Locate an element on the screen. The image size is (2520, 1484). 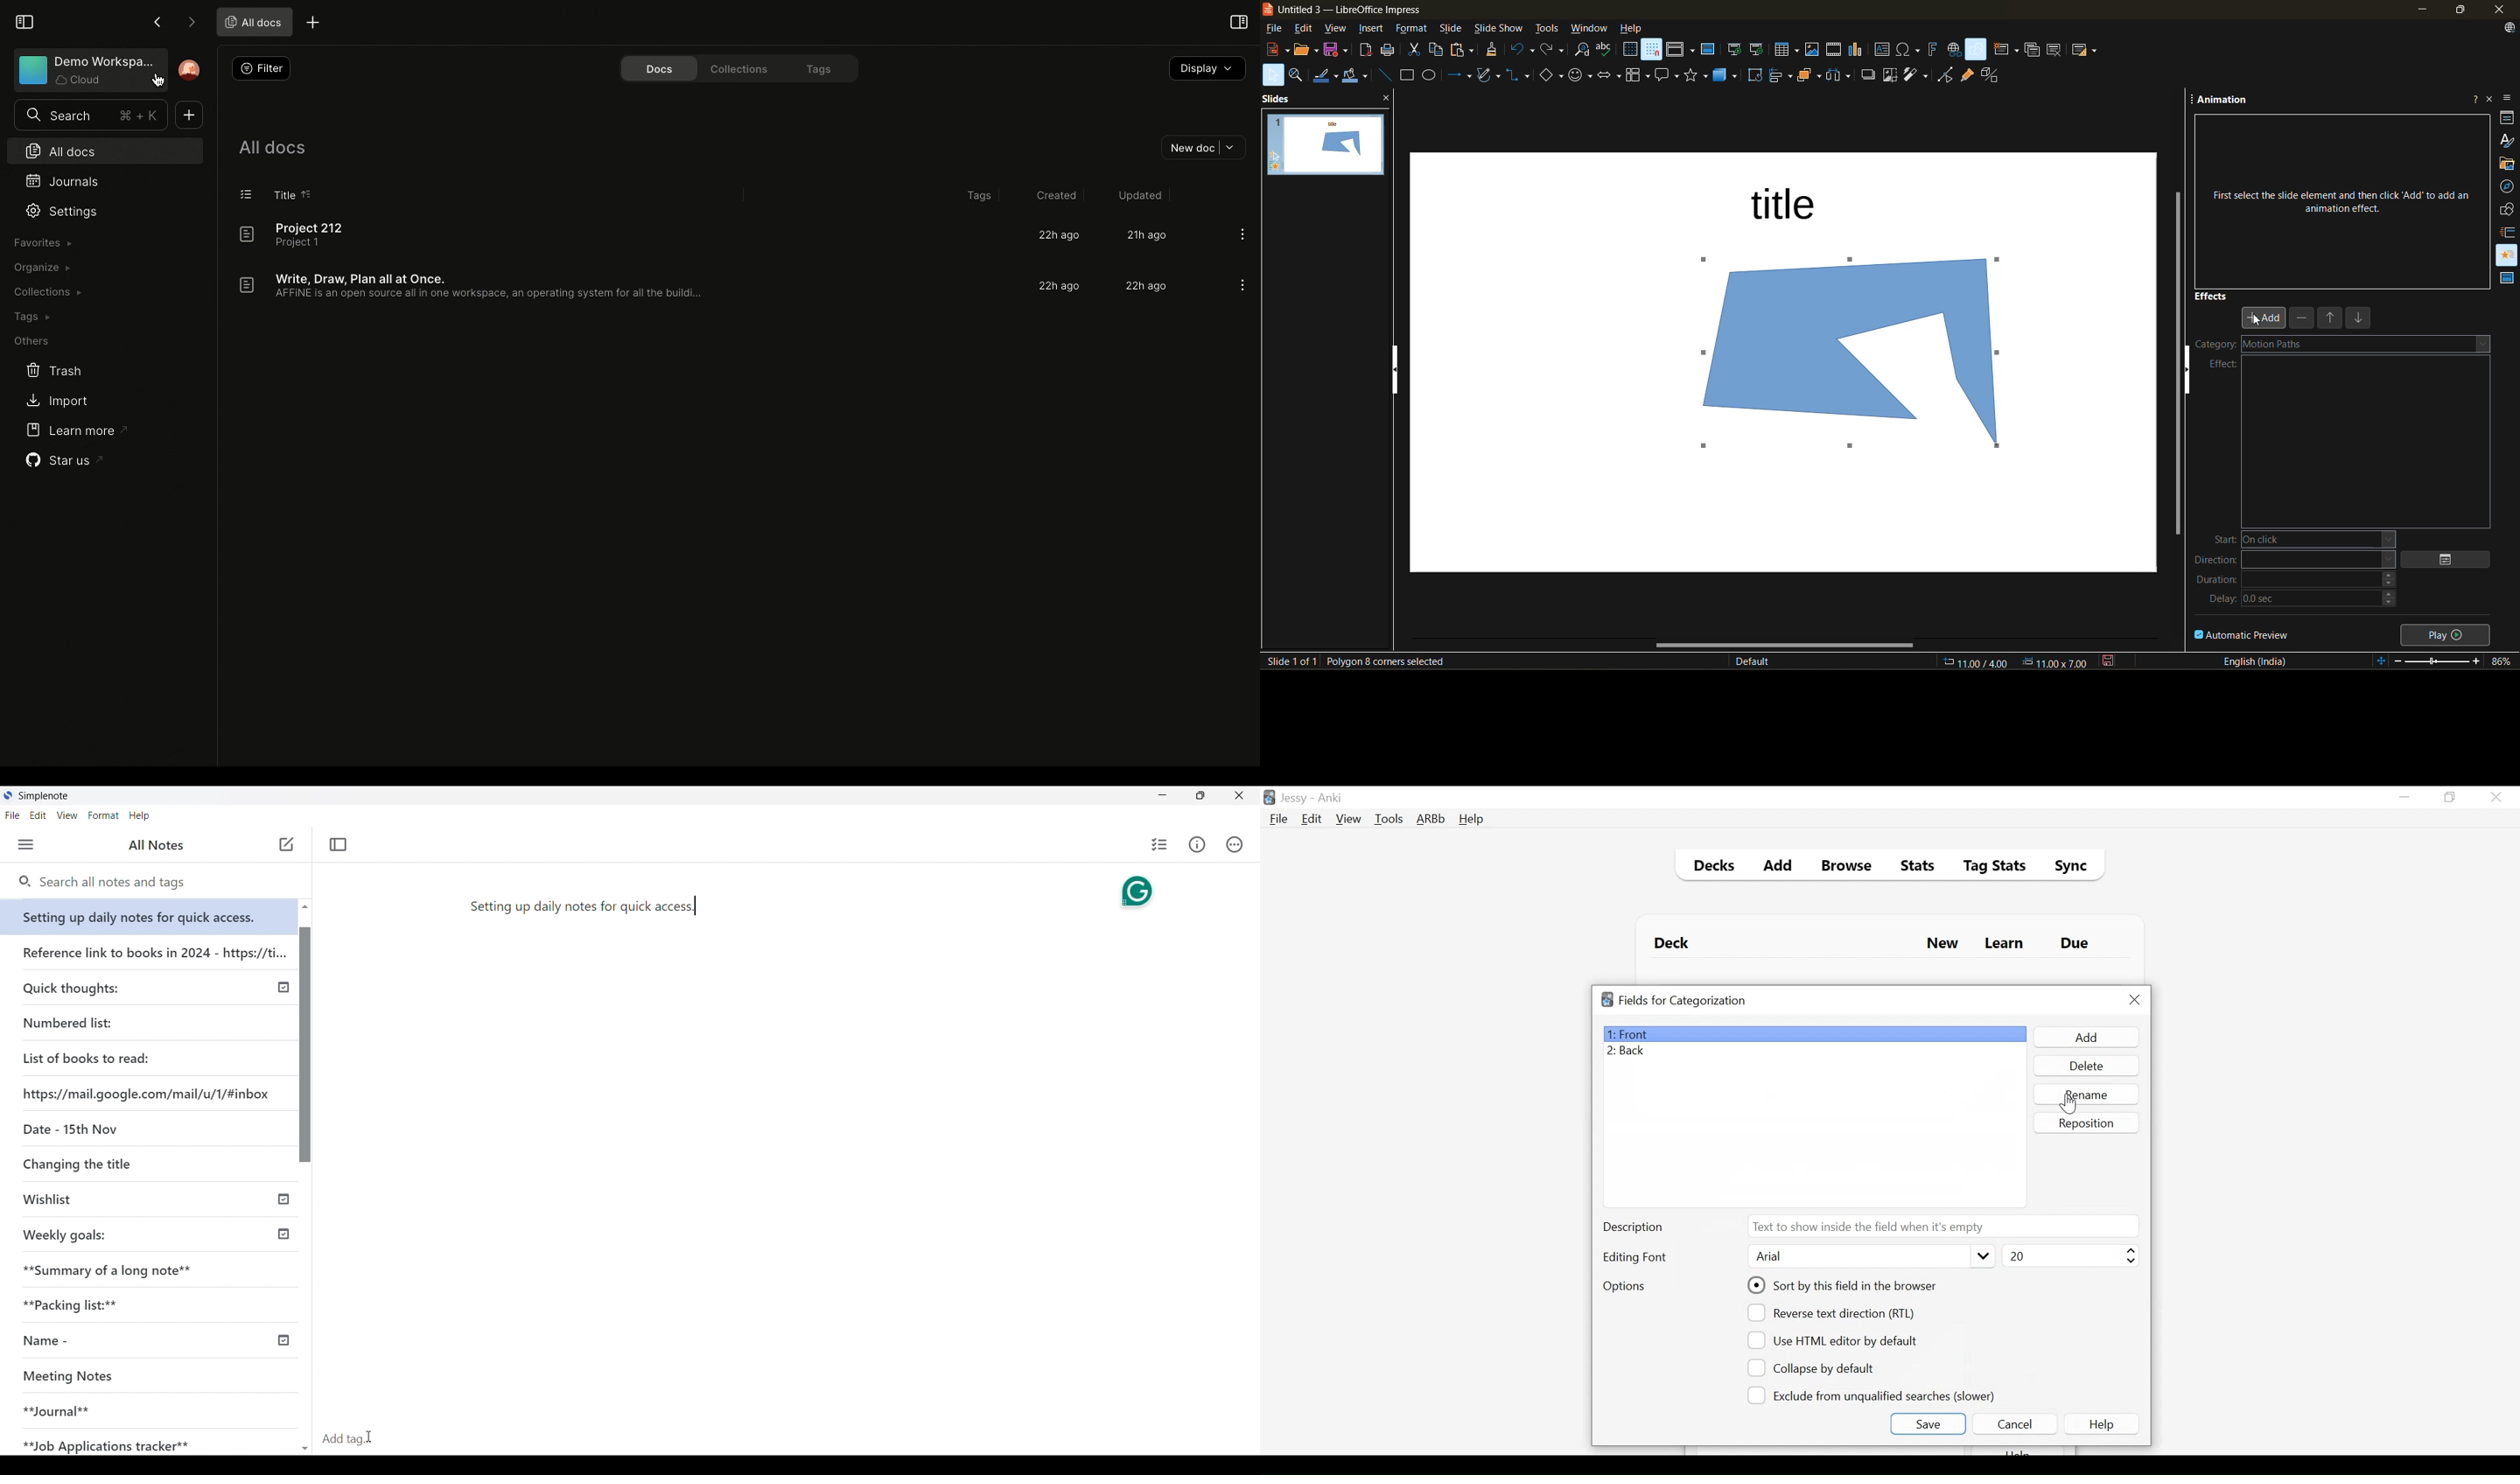
Editing Font is located at coordinates (1636, 1257).